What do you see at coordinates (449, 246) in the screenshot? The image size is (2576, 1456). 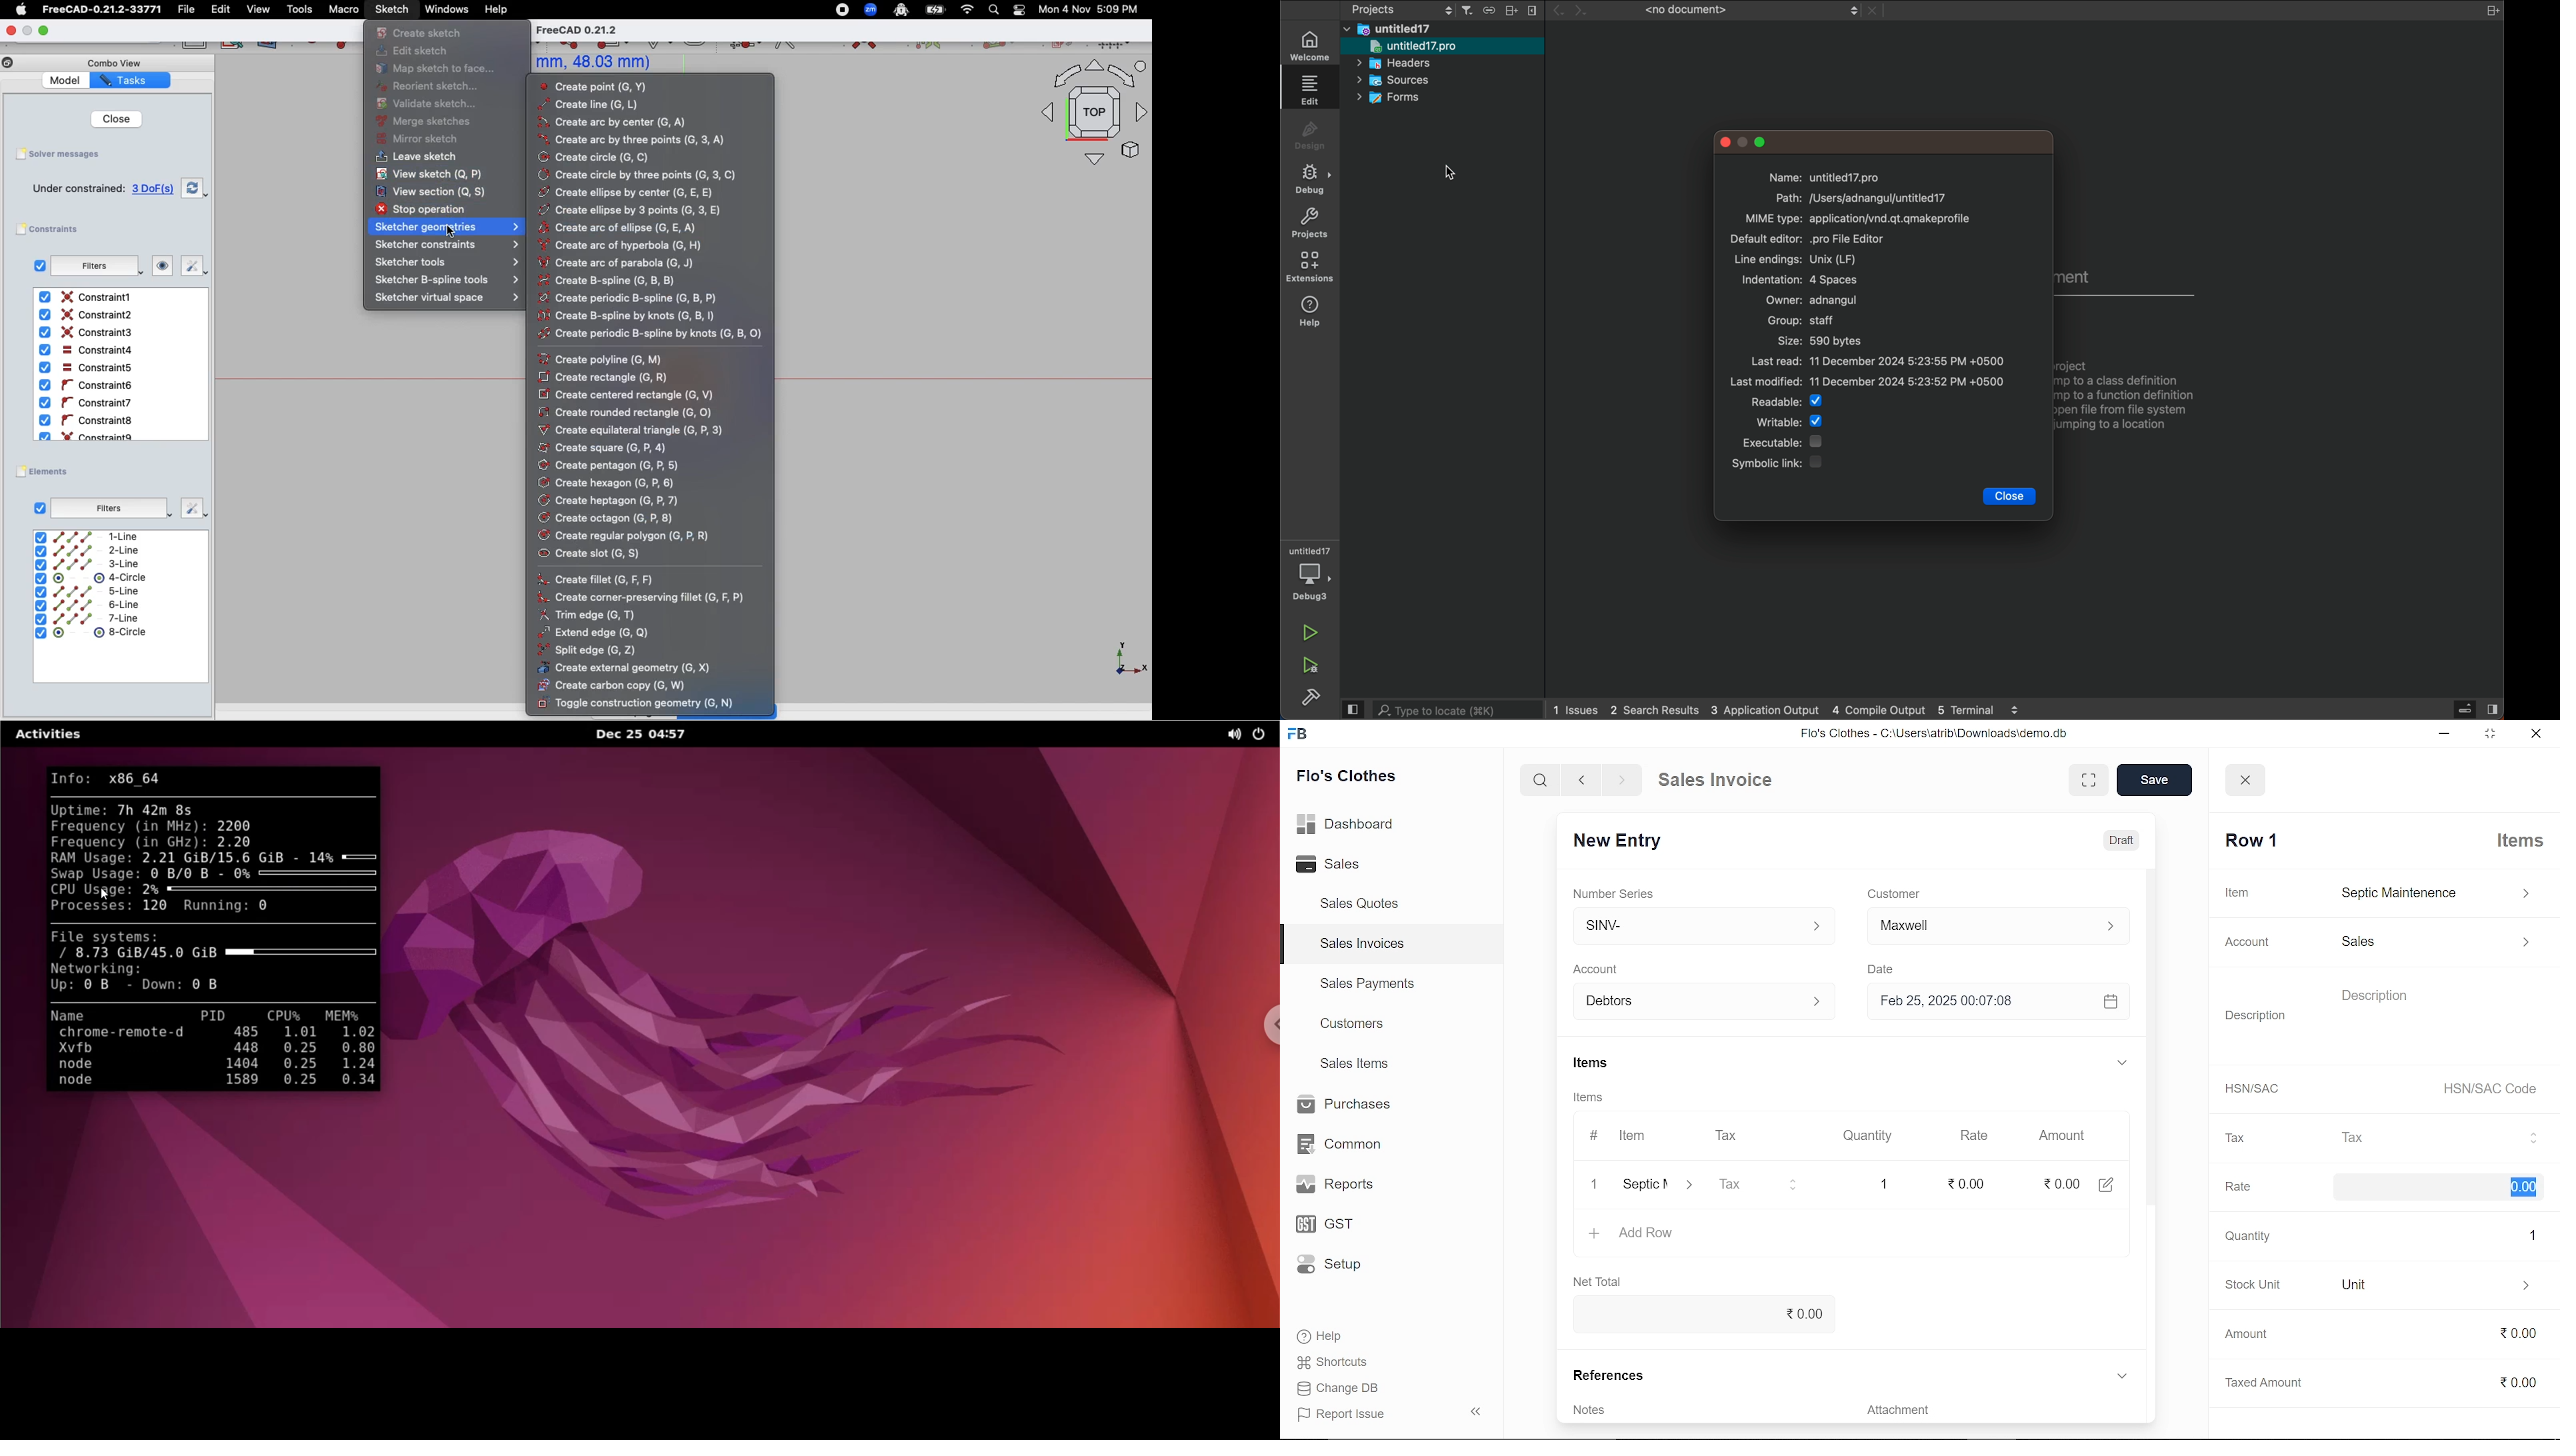 I see `Sketcher constraints` at bounding box center [449, 246].